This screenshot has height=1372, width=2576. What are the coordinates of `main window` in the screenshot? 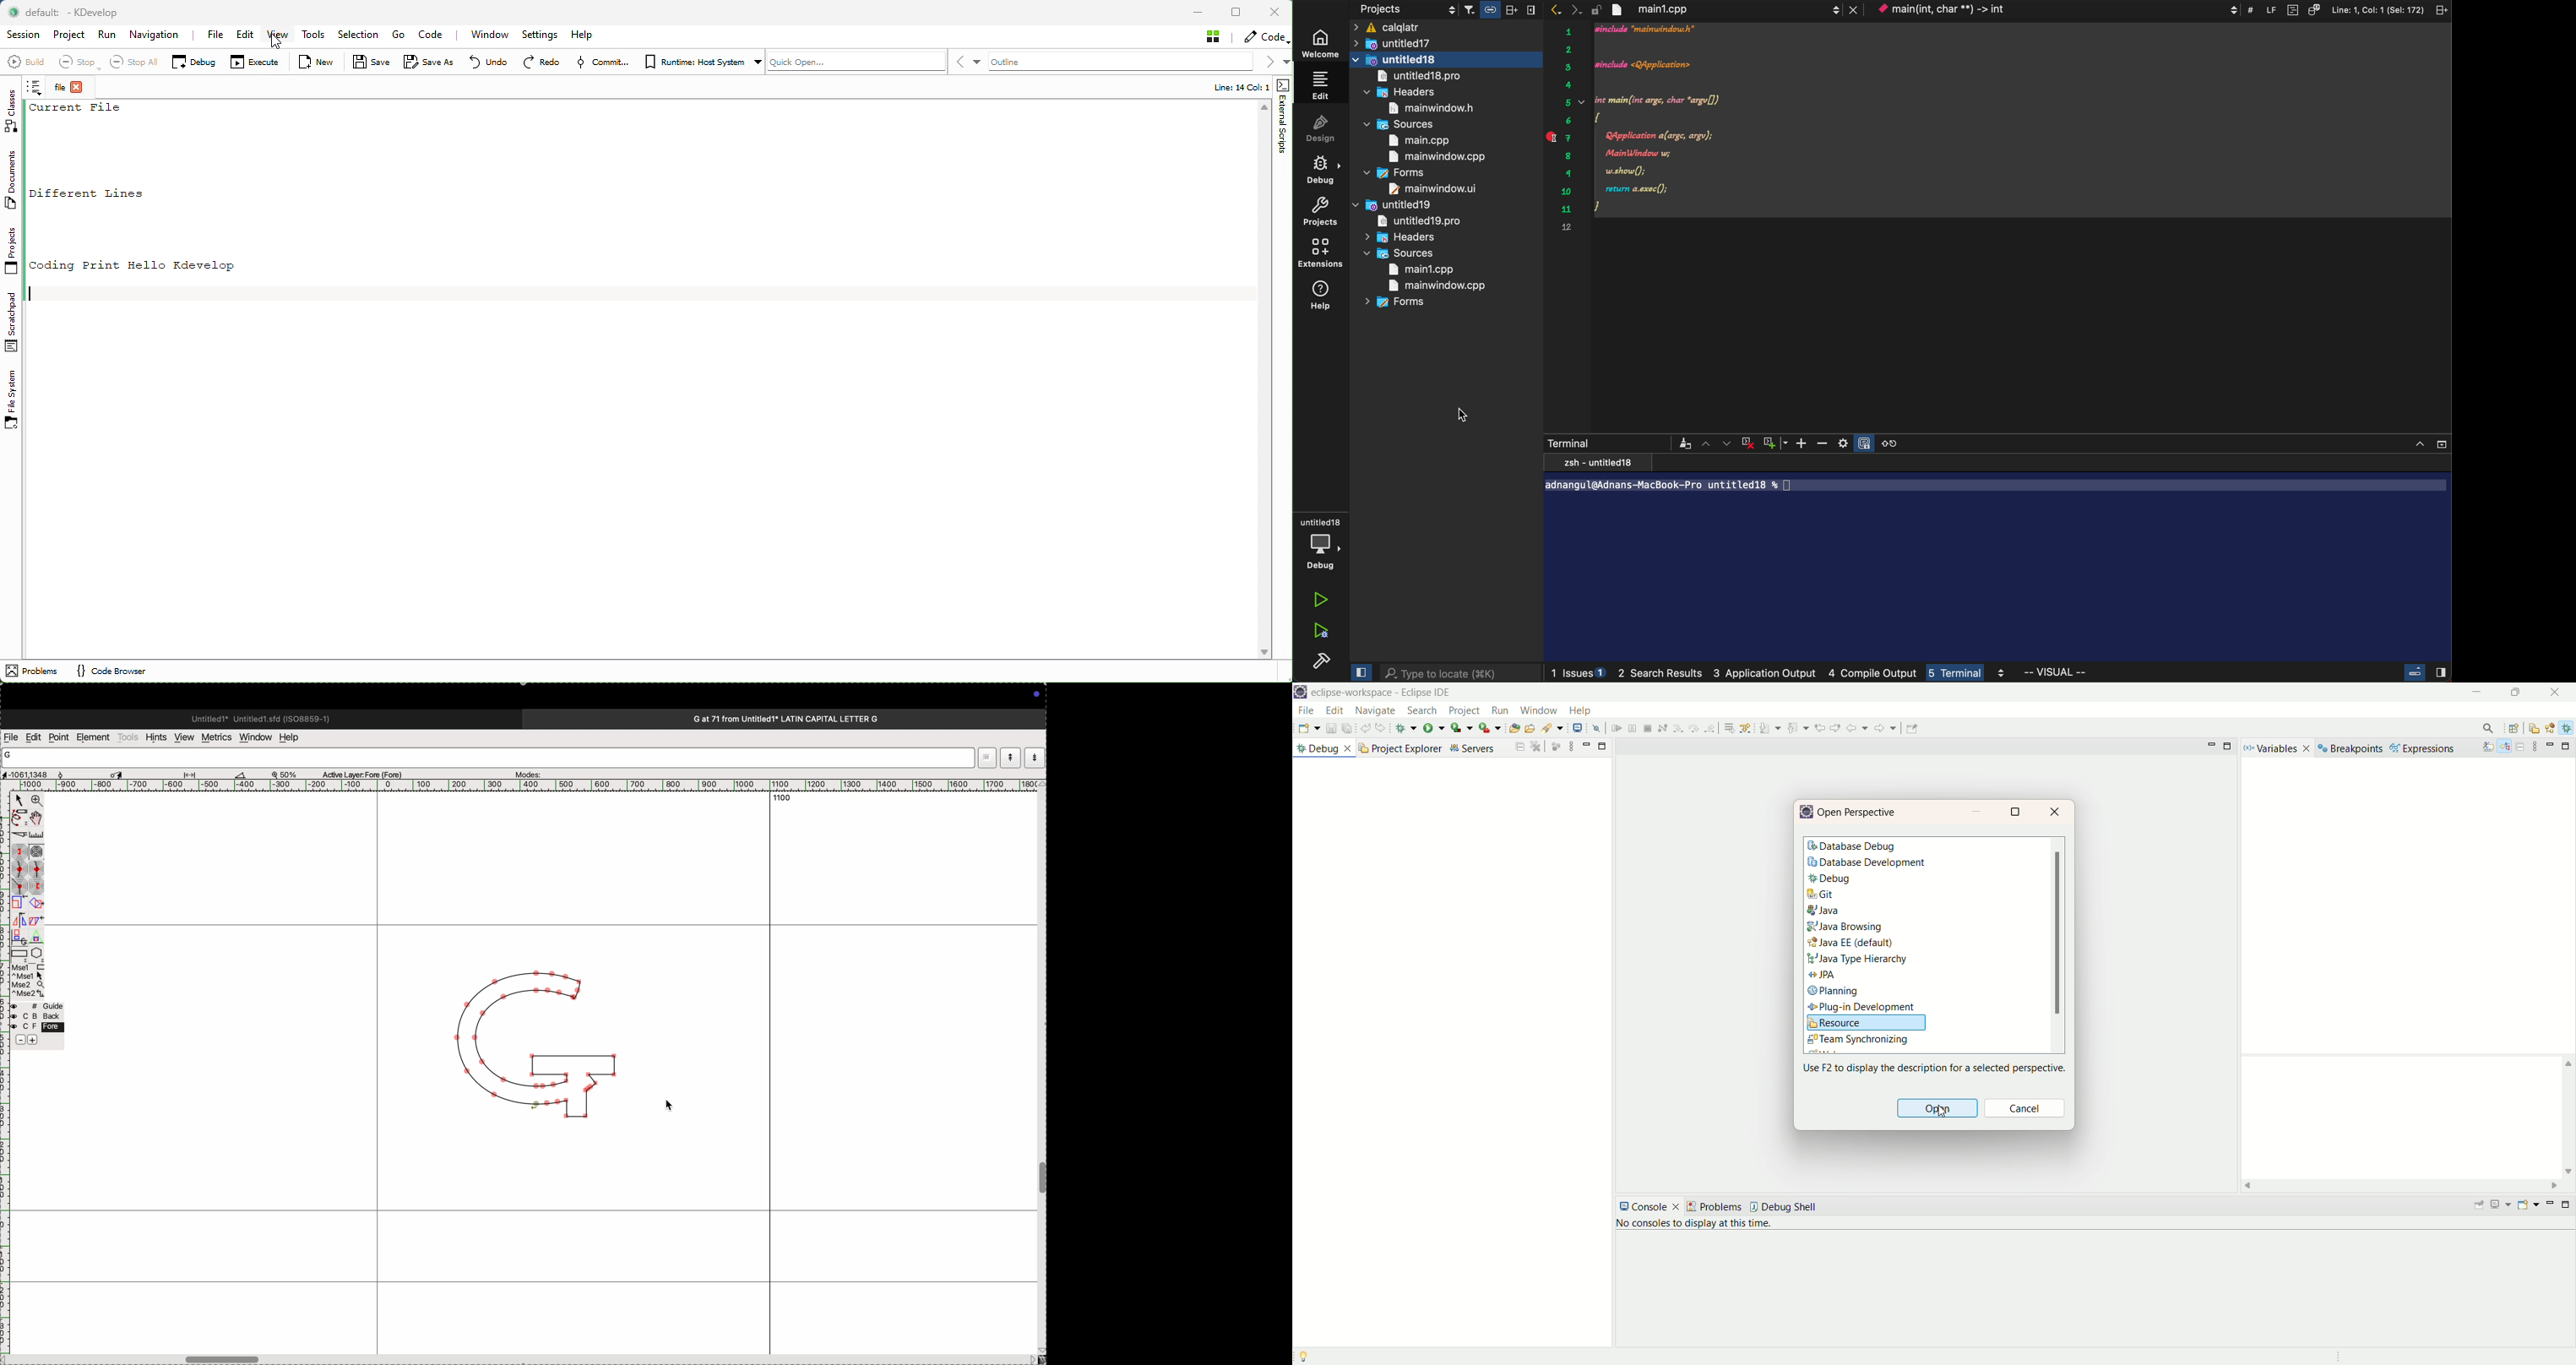 It's located at (1440, 188).